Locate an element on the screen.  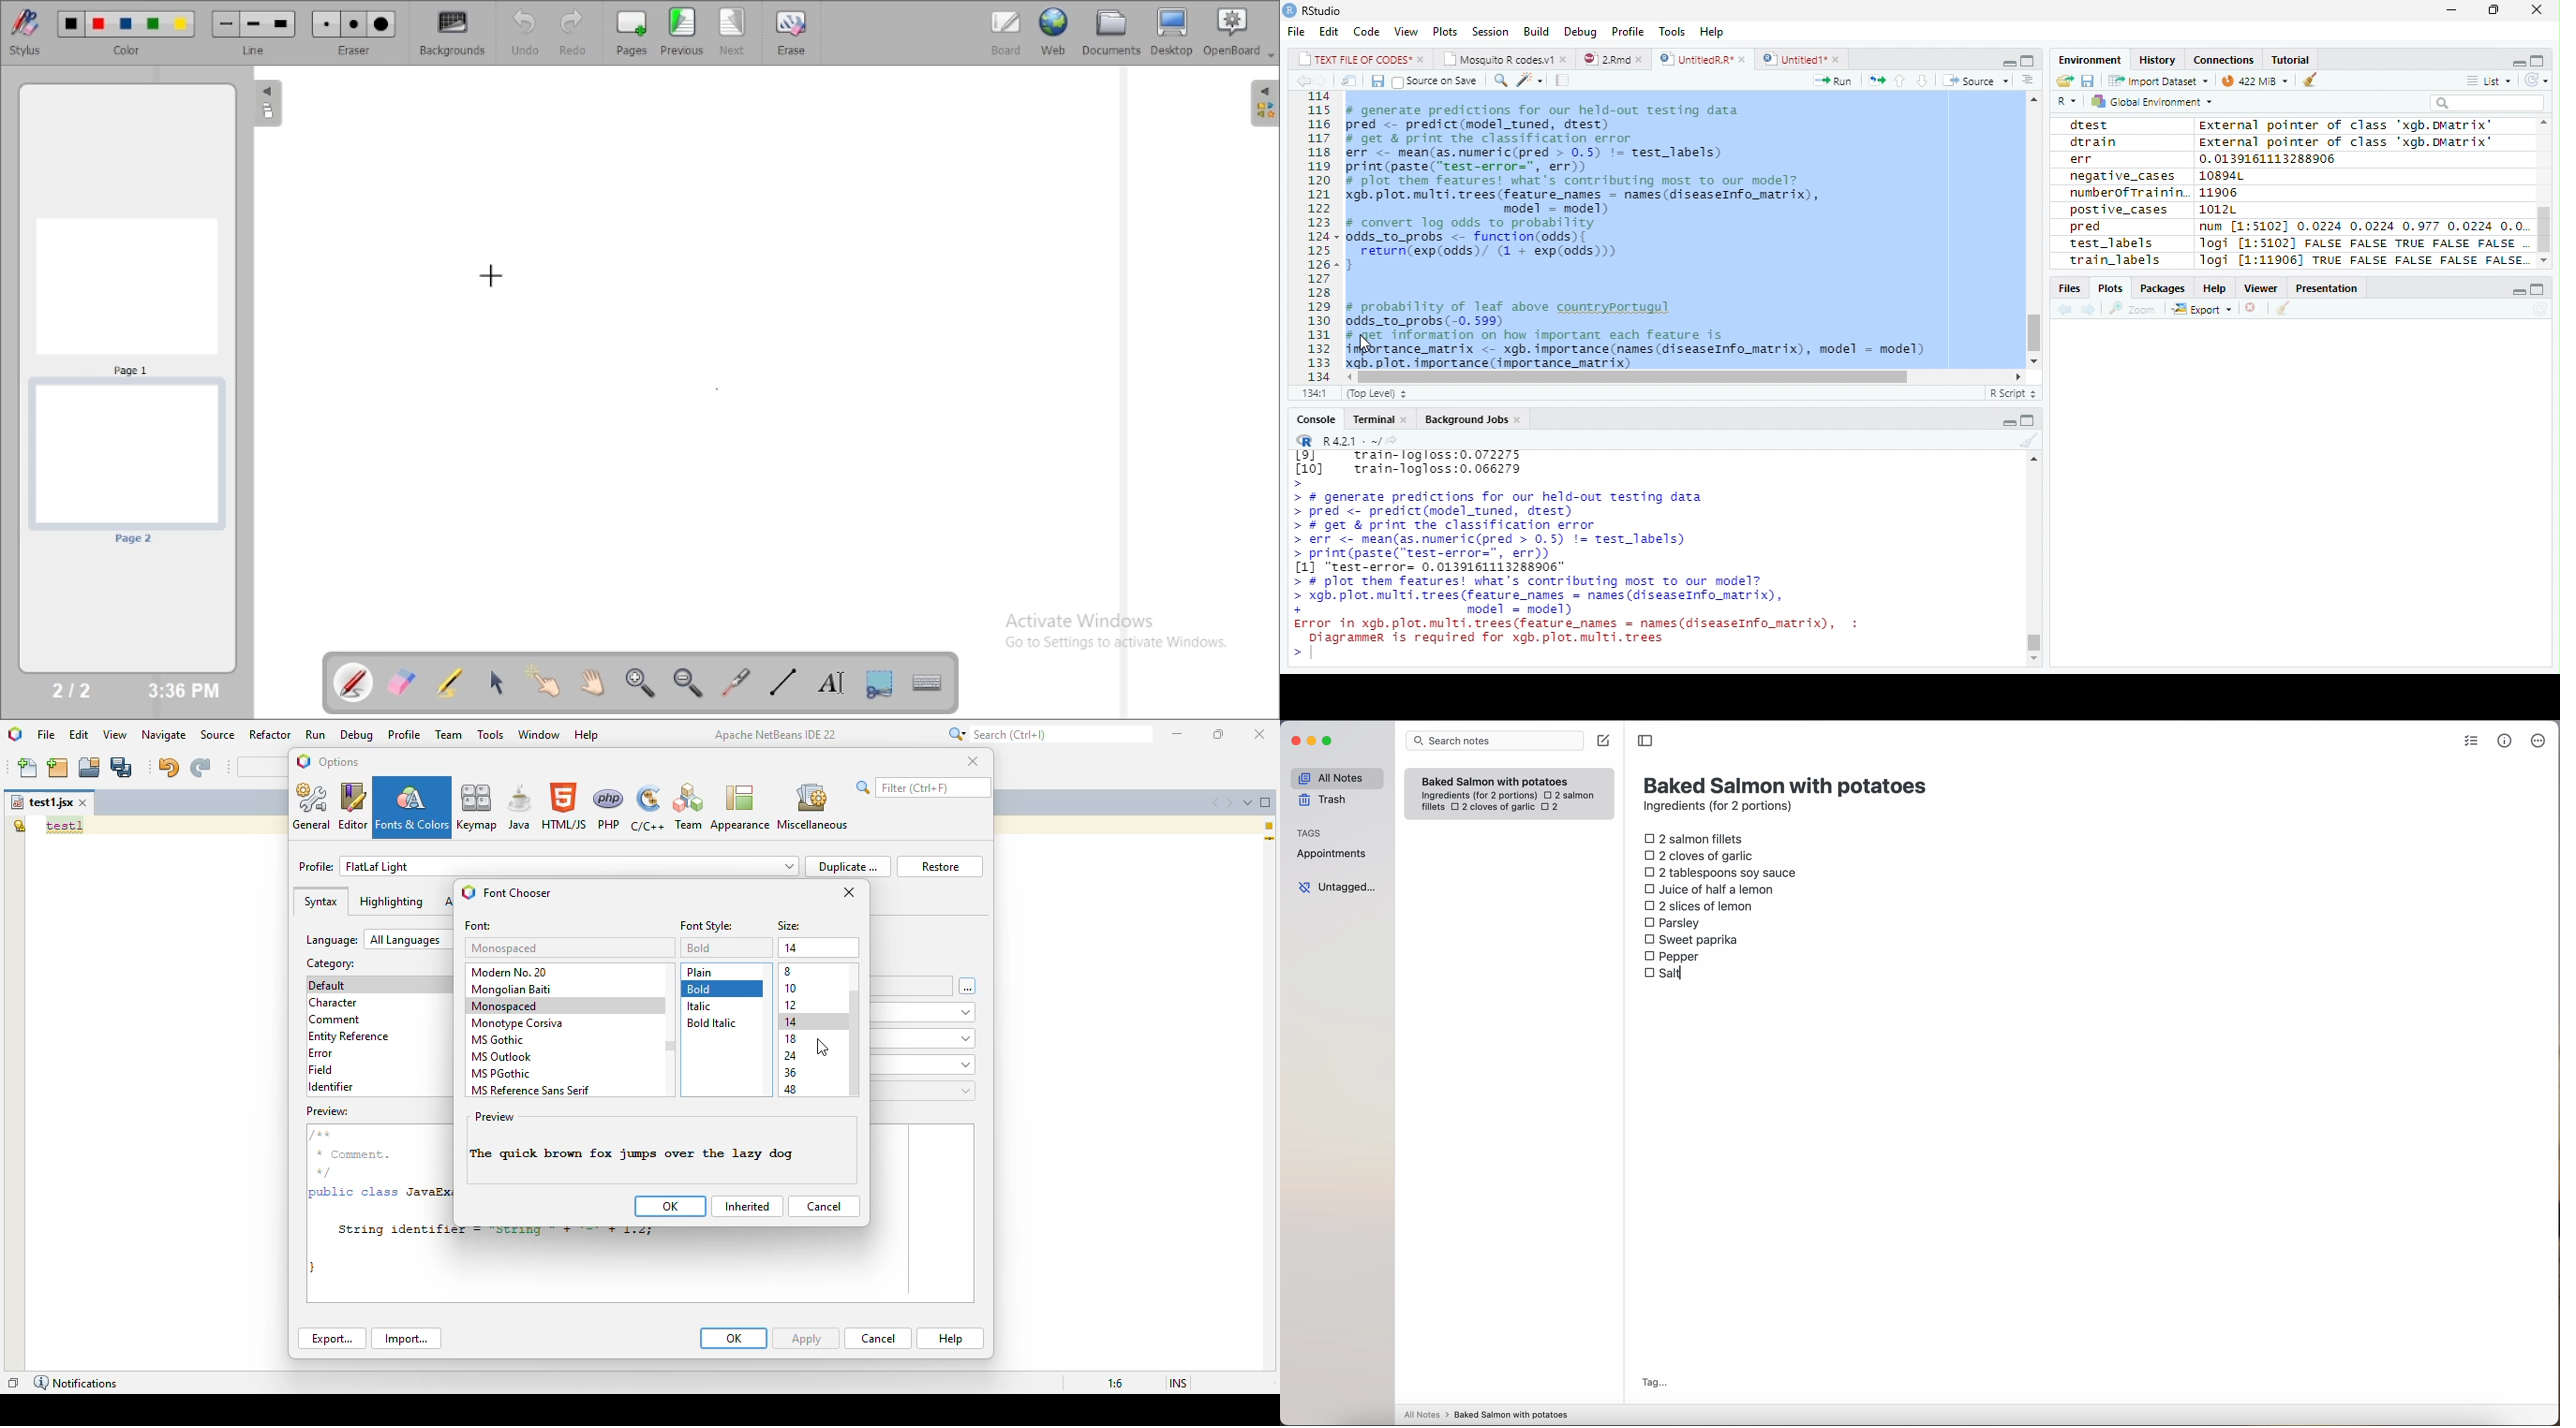
Refresh is located at coordinates (2536, 79).